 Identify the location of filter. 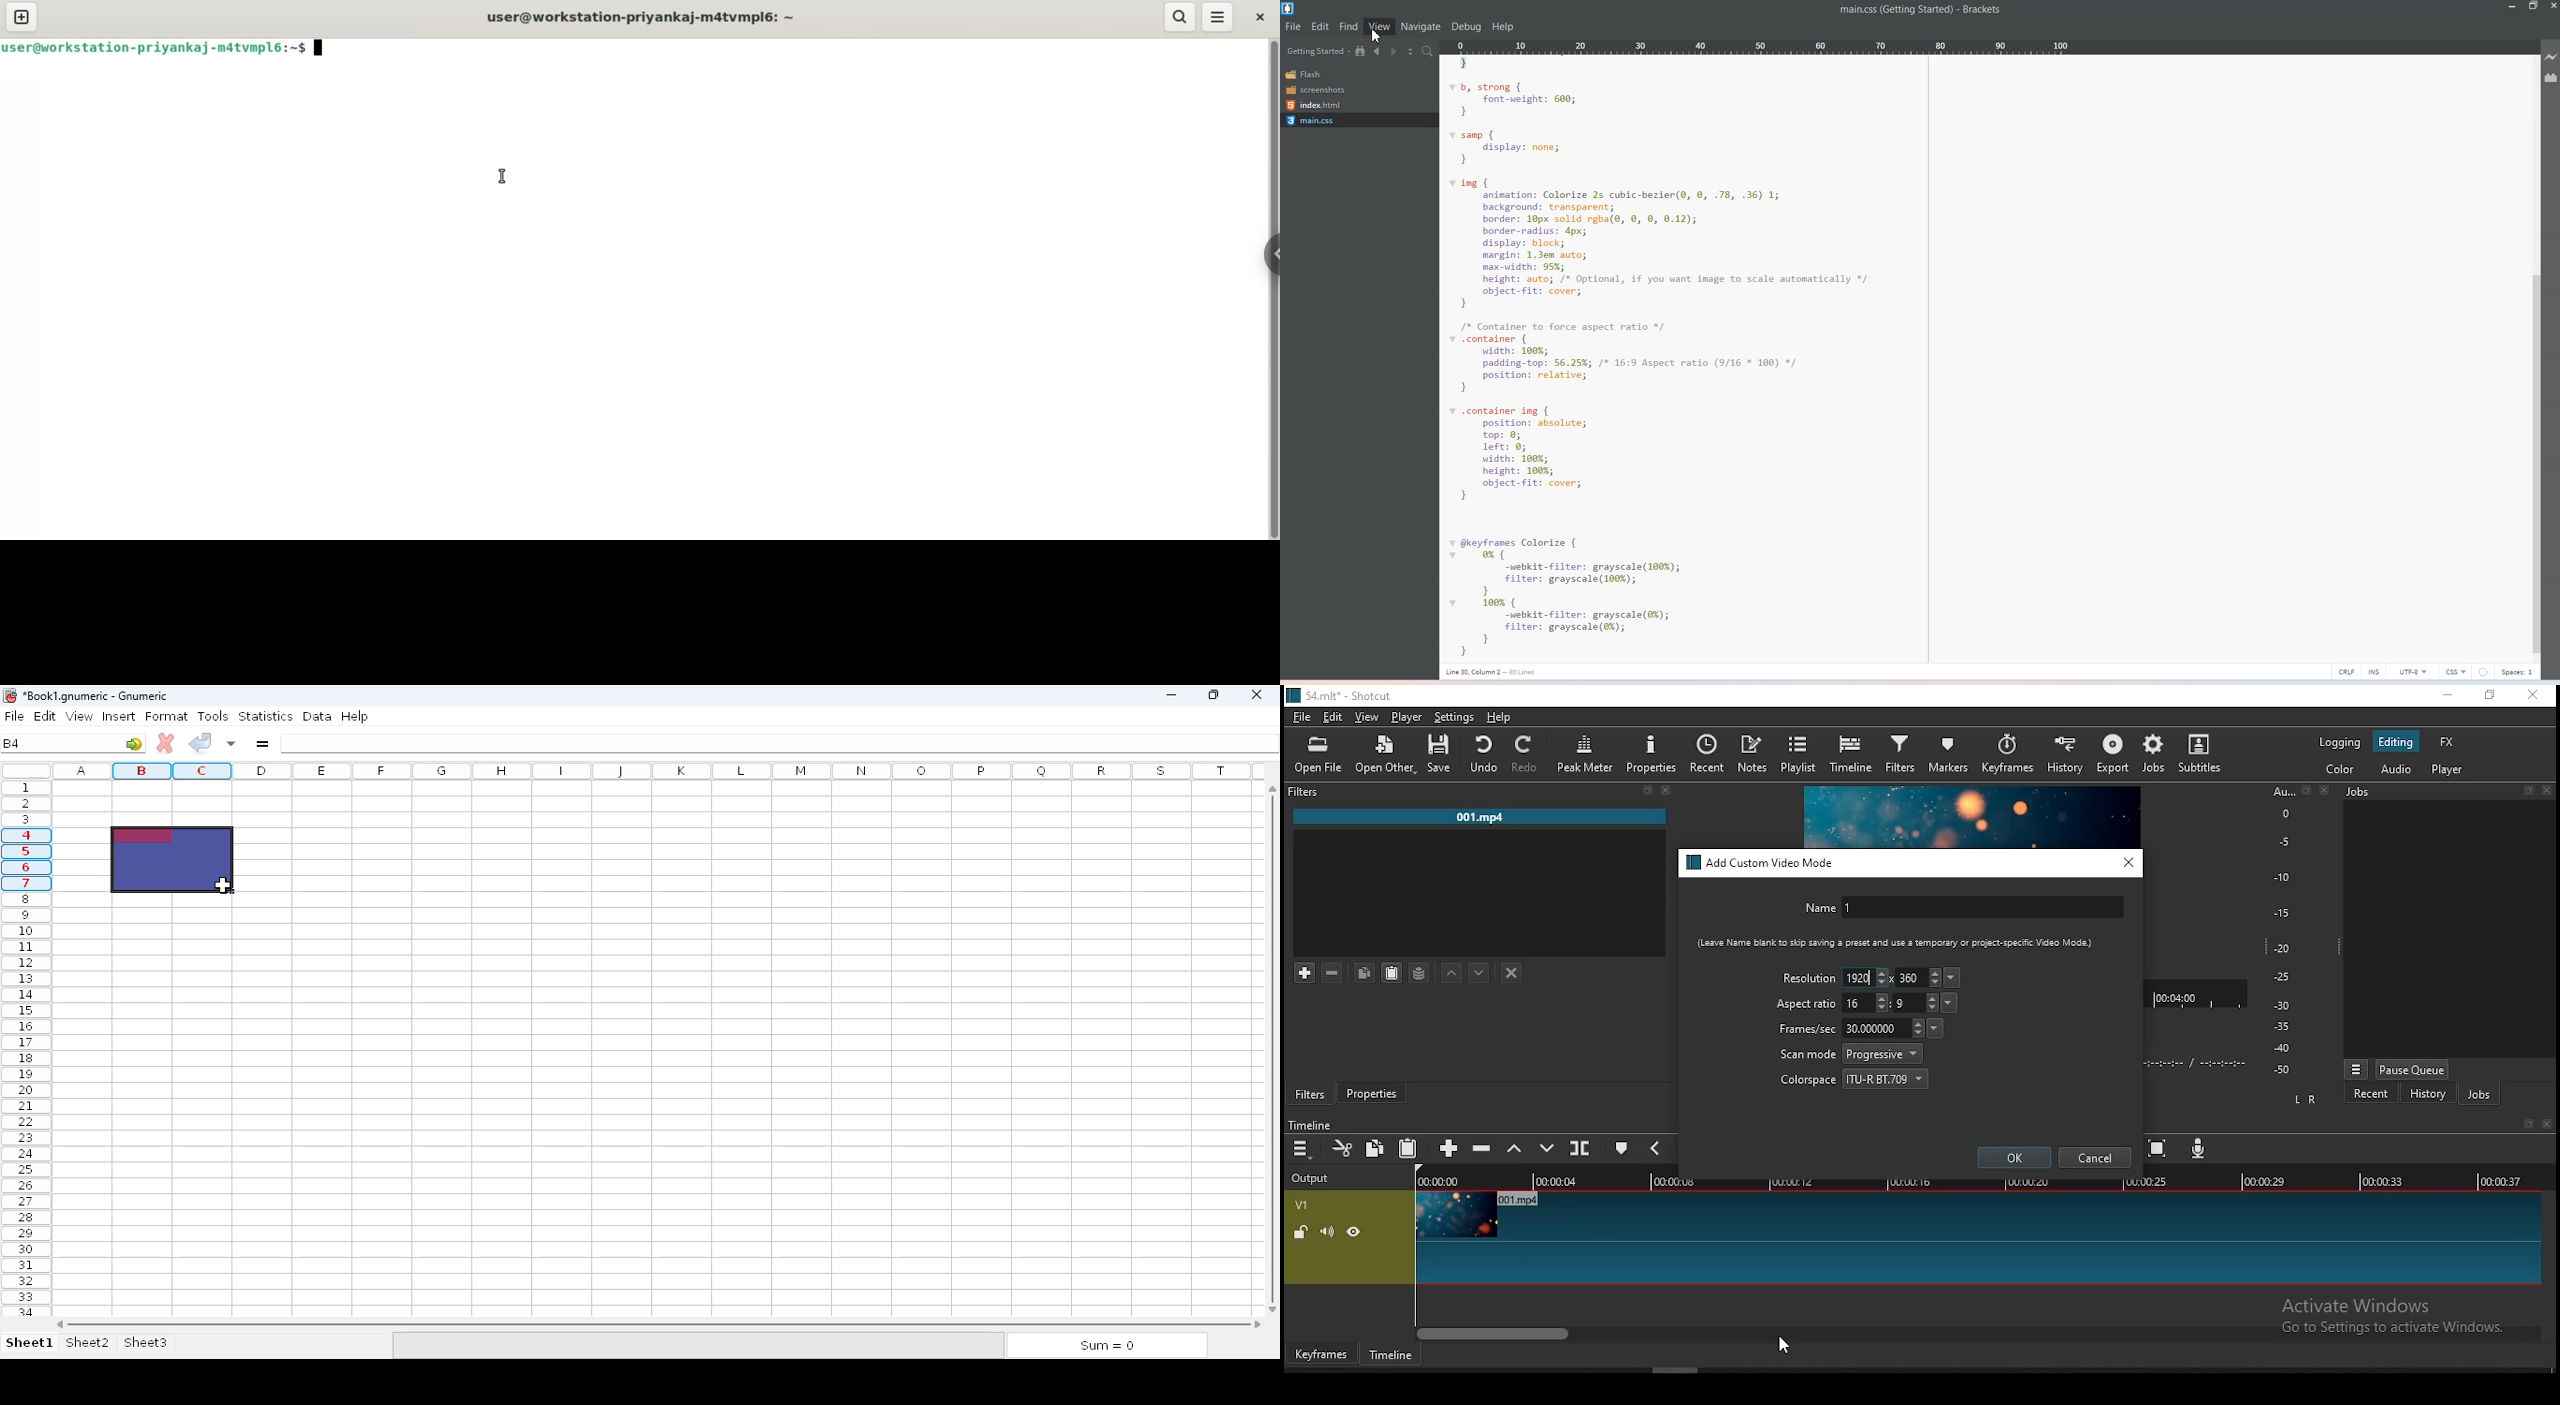
(1901, 755).